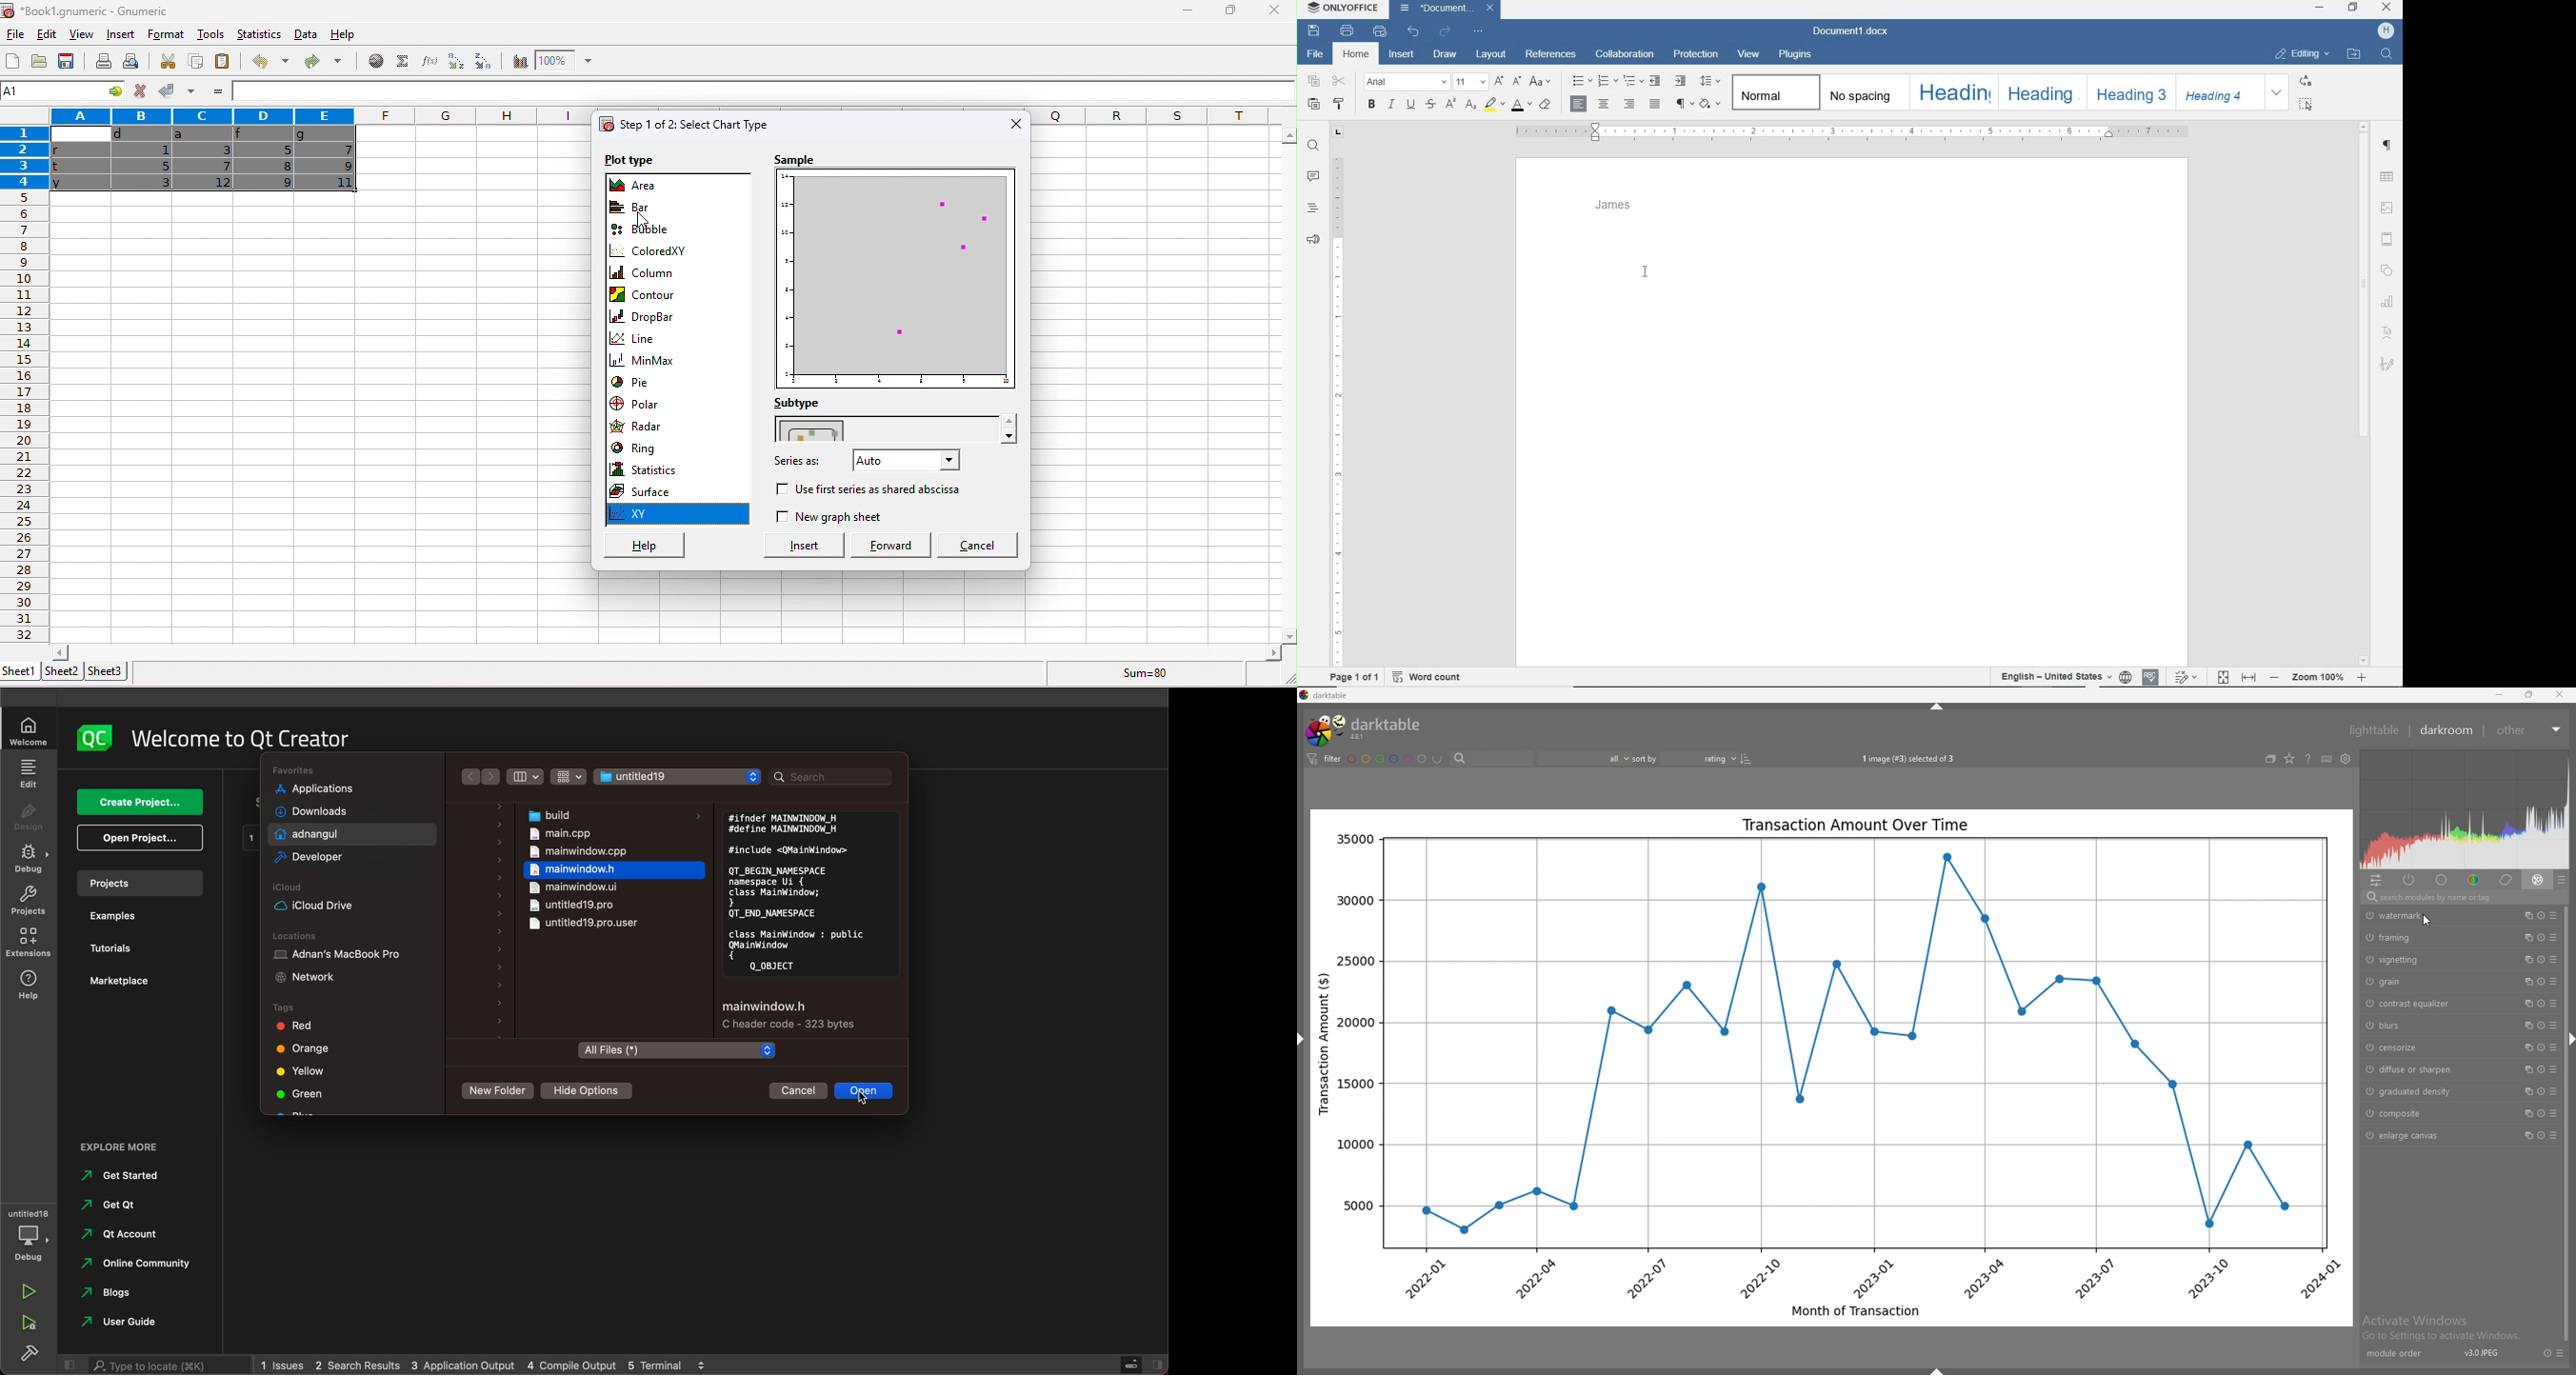 The width and height of the screenshot is (2576, 1400). What do you see at coordinates (2464, 809) in the screenshot?
I see `heat map` at bounding box center [2464, 809].